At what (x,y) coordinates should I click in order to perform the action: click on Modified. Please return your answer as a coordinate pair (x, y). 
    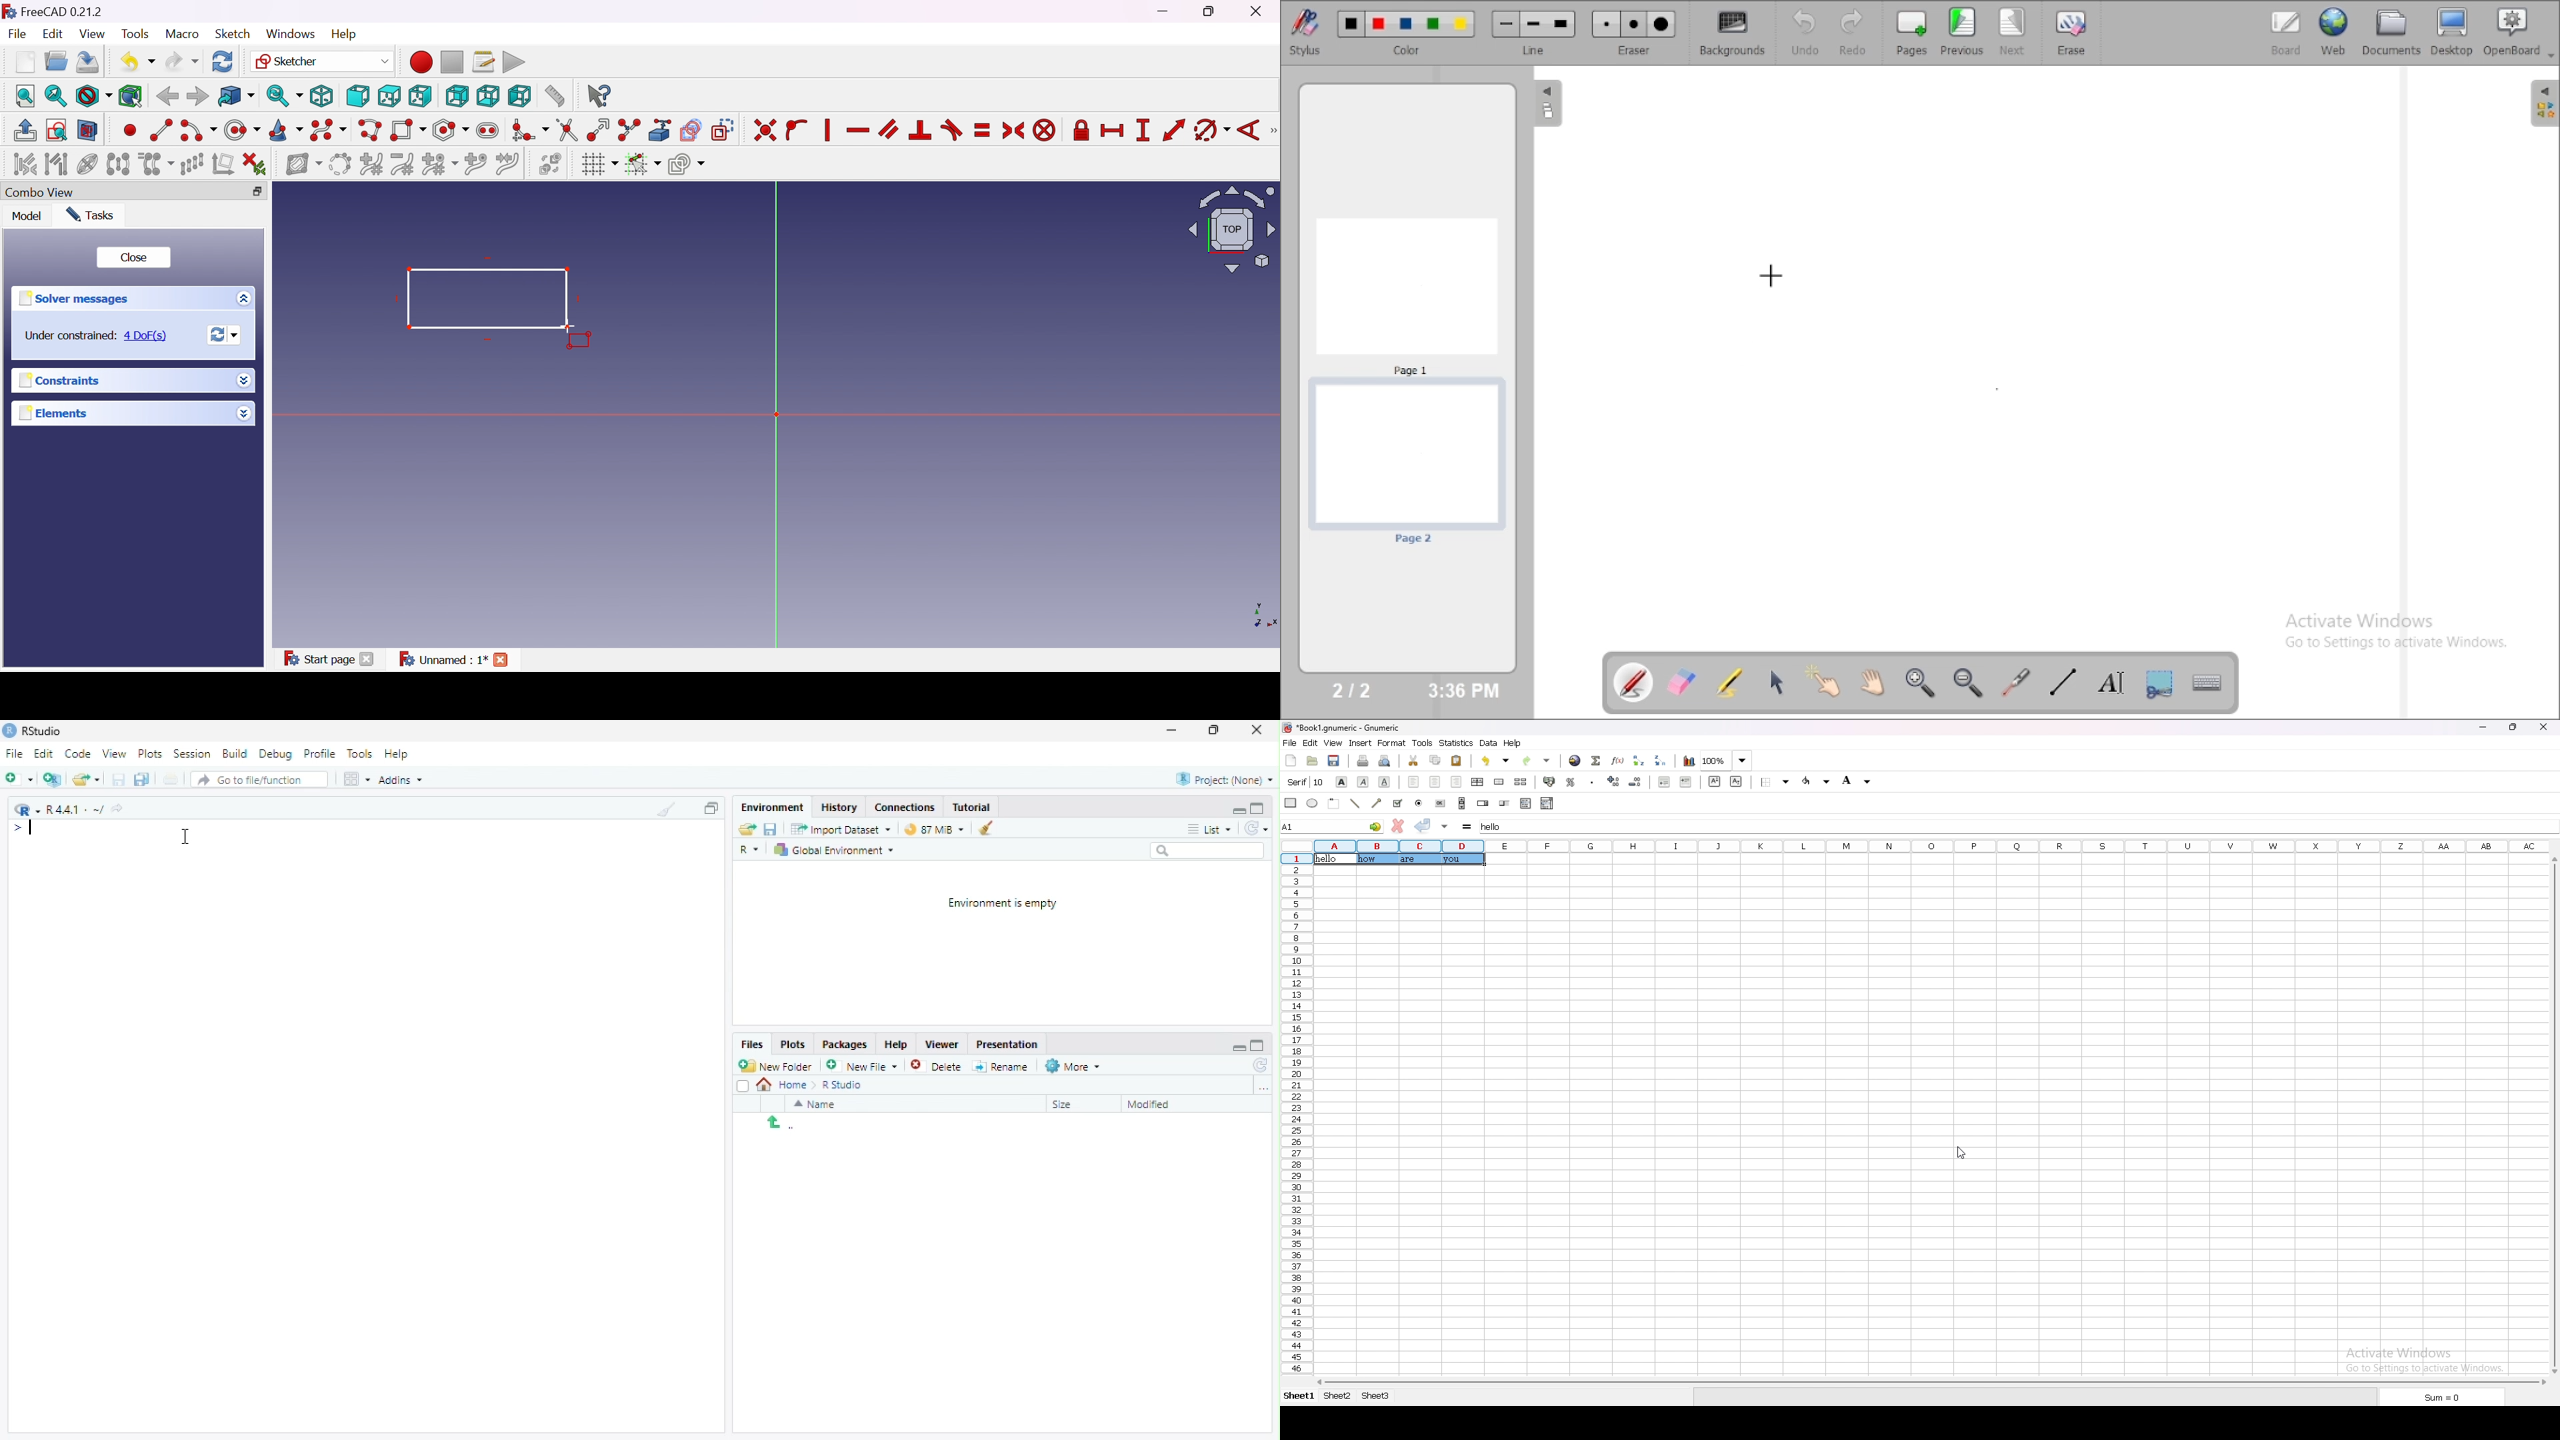
    Looking at the image, I should click on (1153, 1105).